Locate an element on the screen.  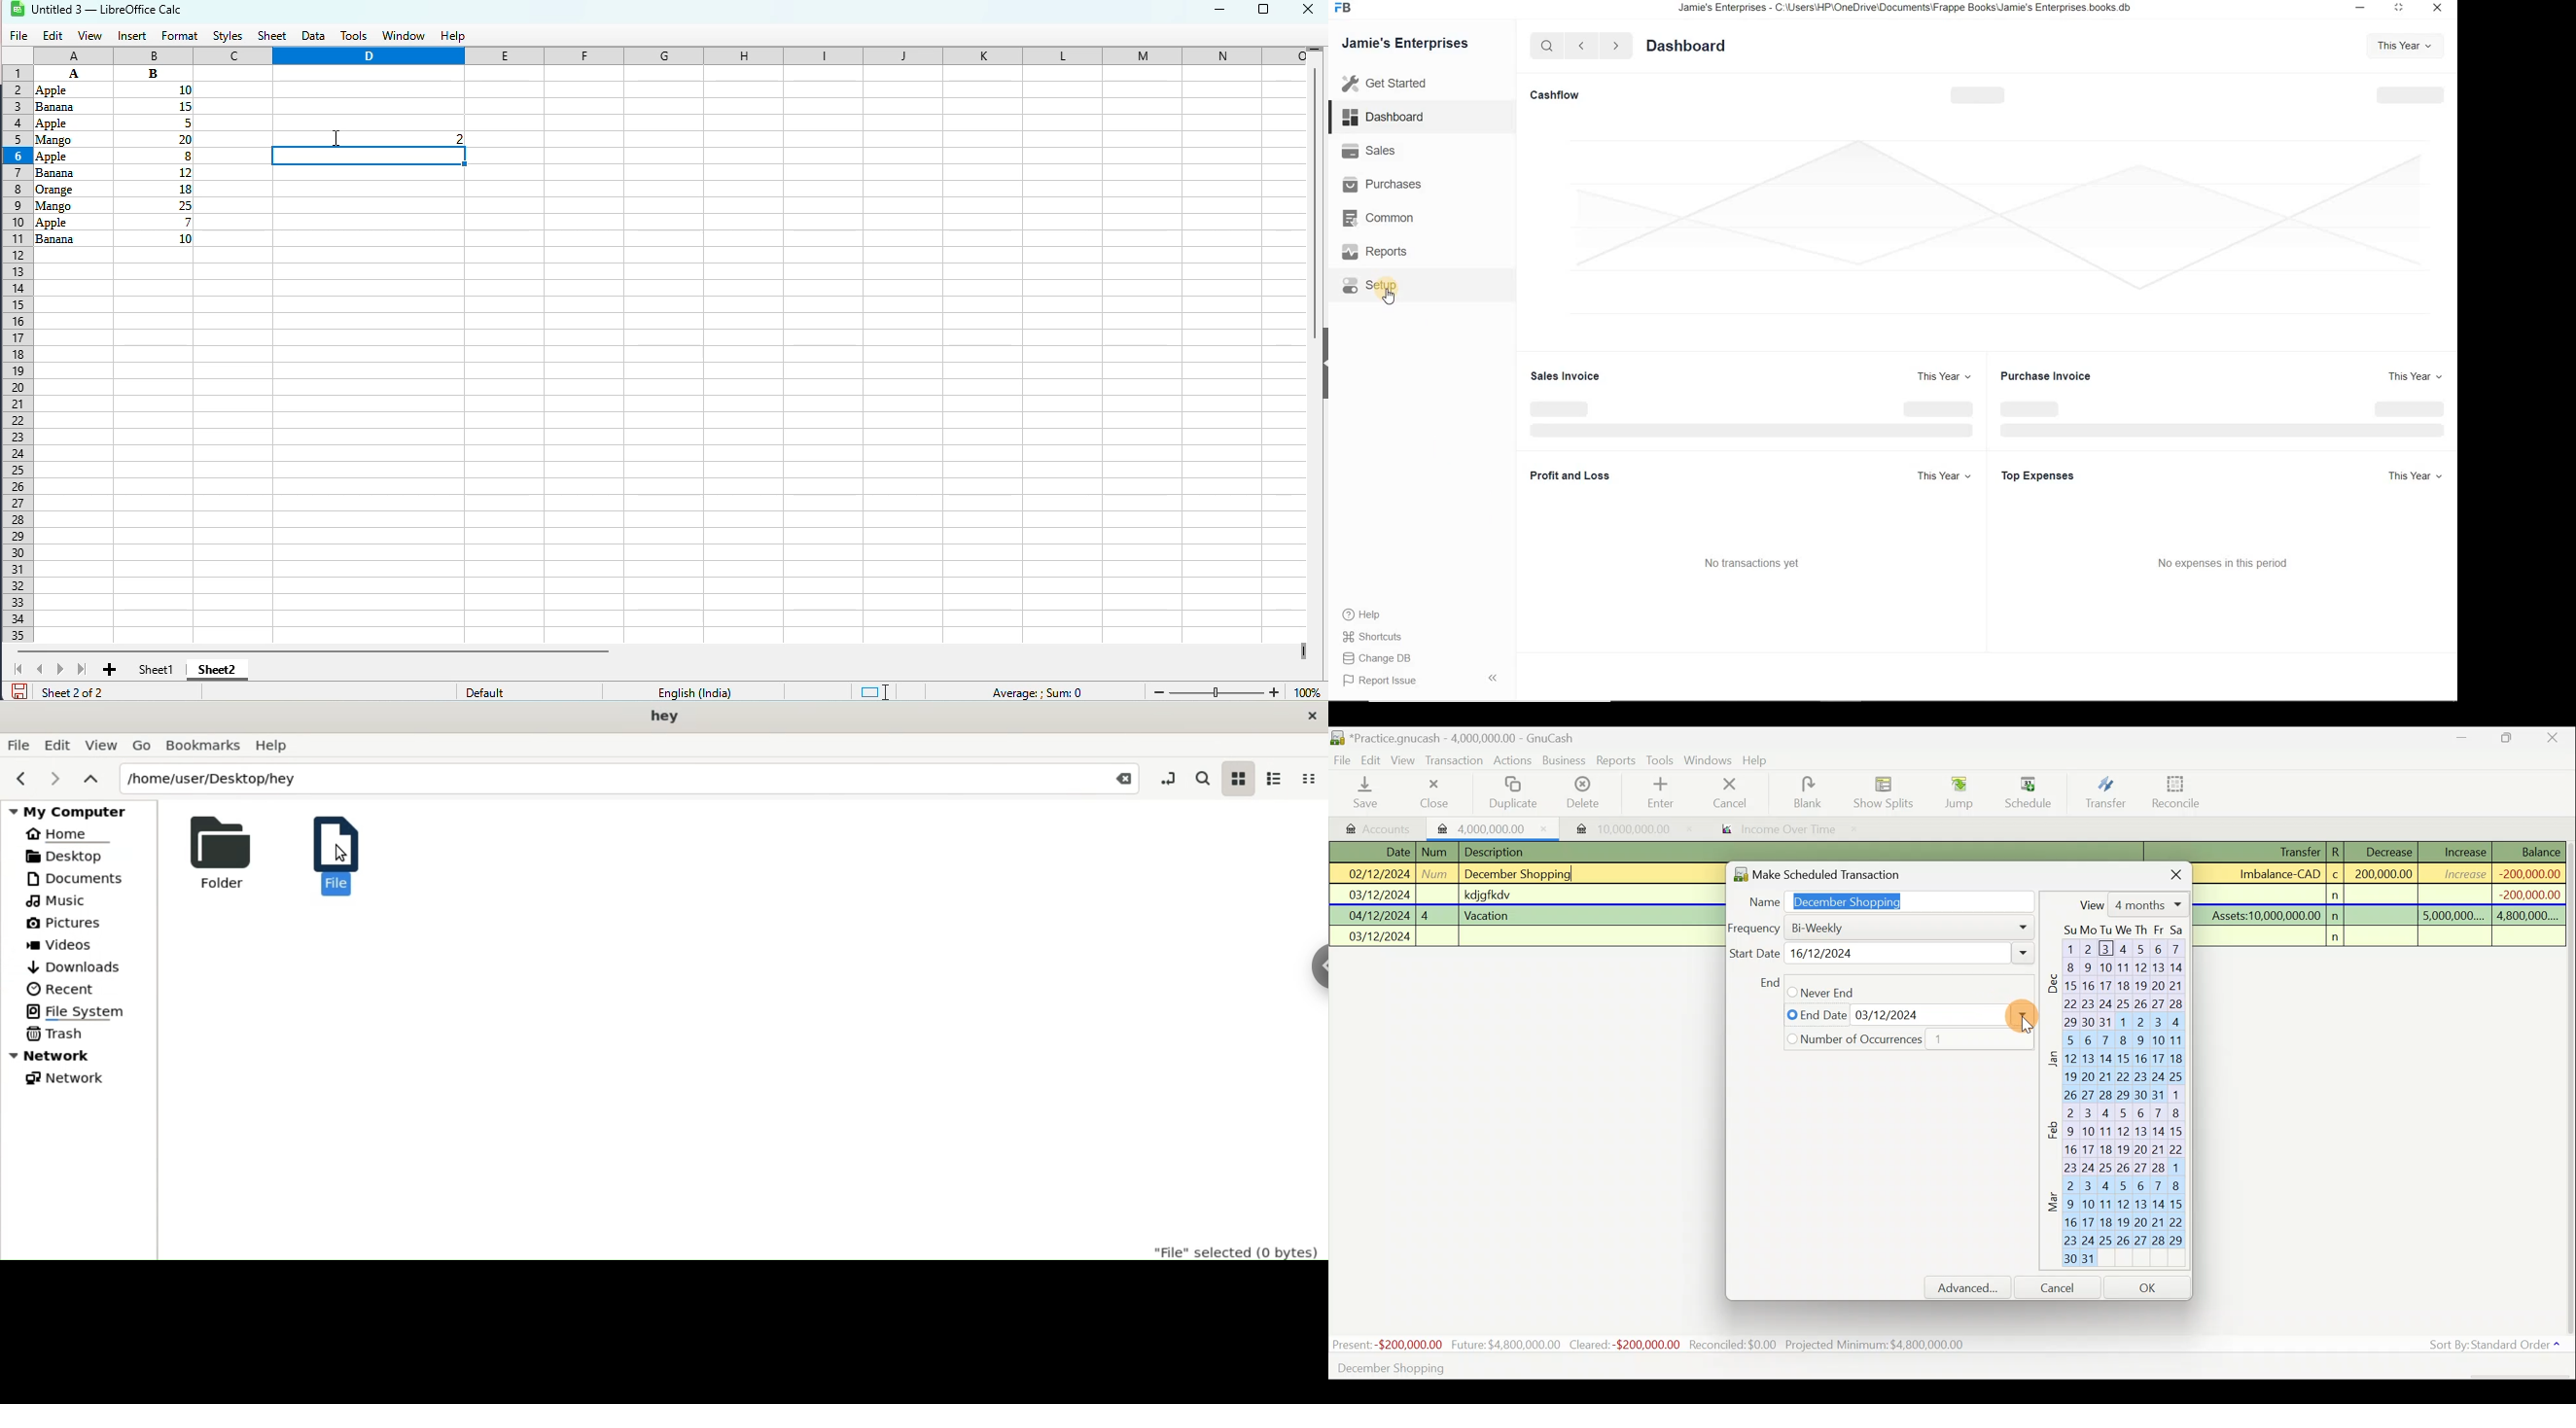
data is located at coordinates (314, 37).